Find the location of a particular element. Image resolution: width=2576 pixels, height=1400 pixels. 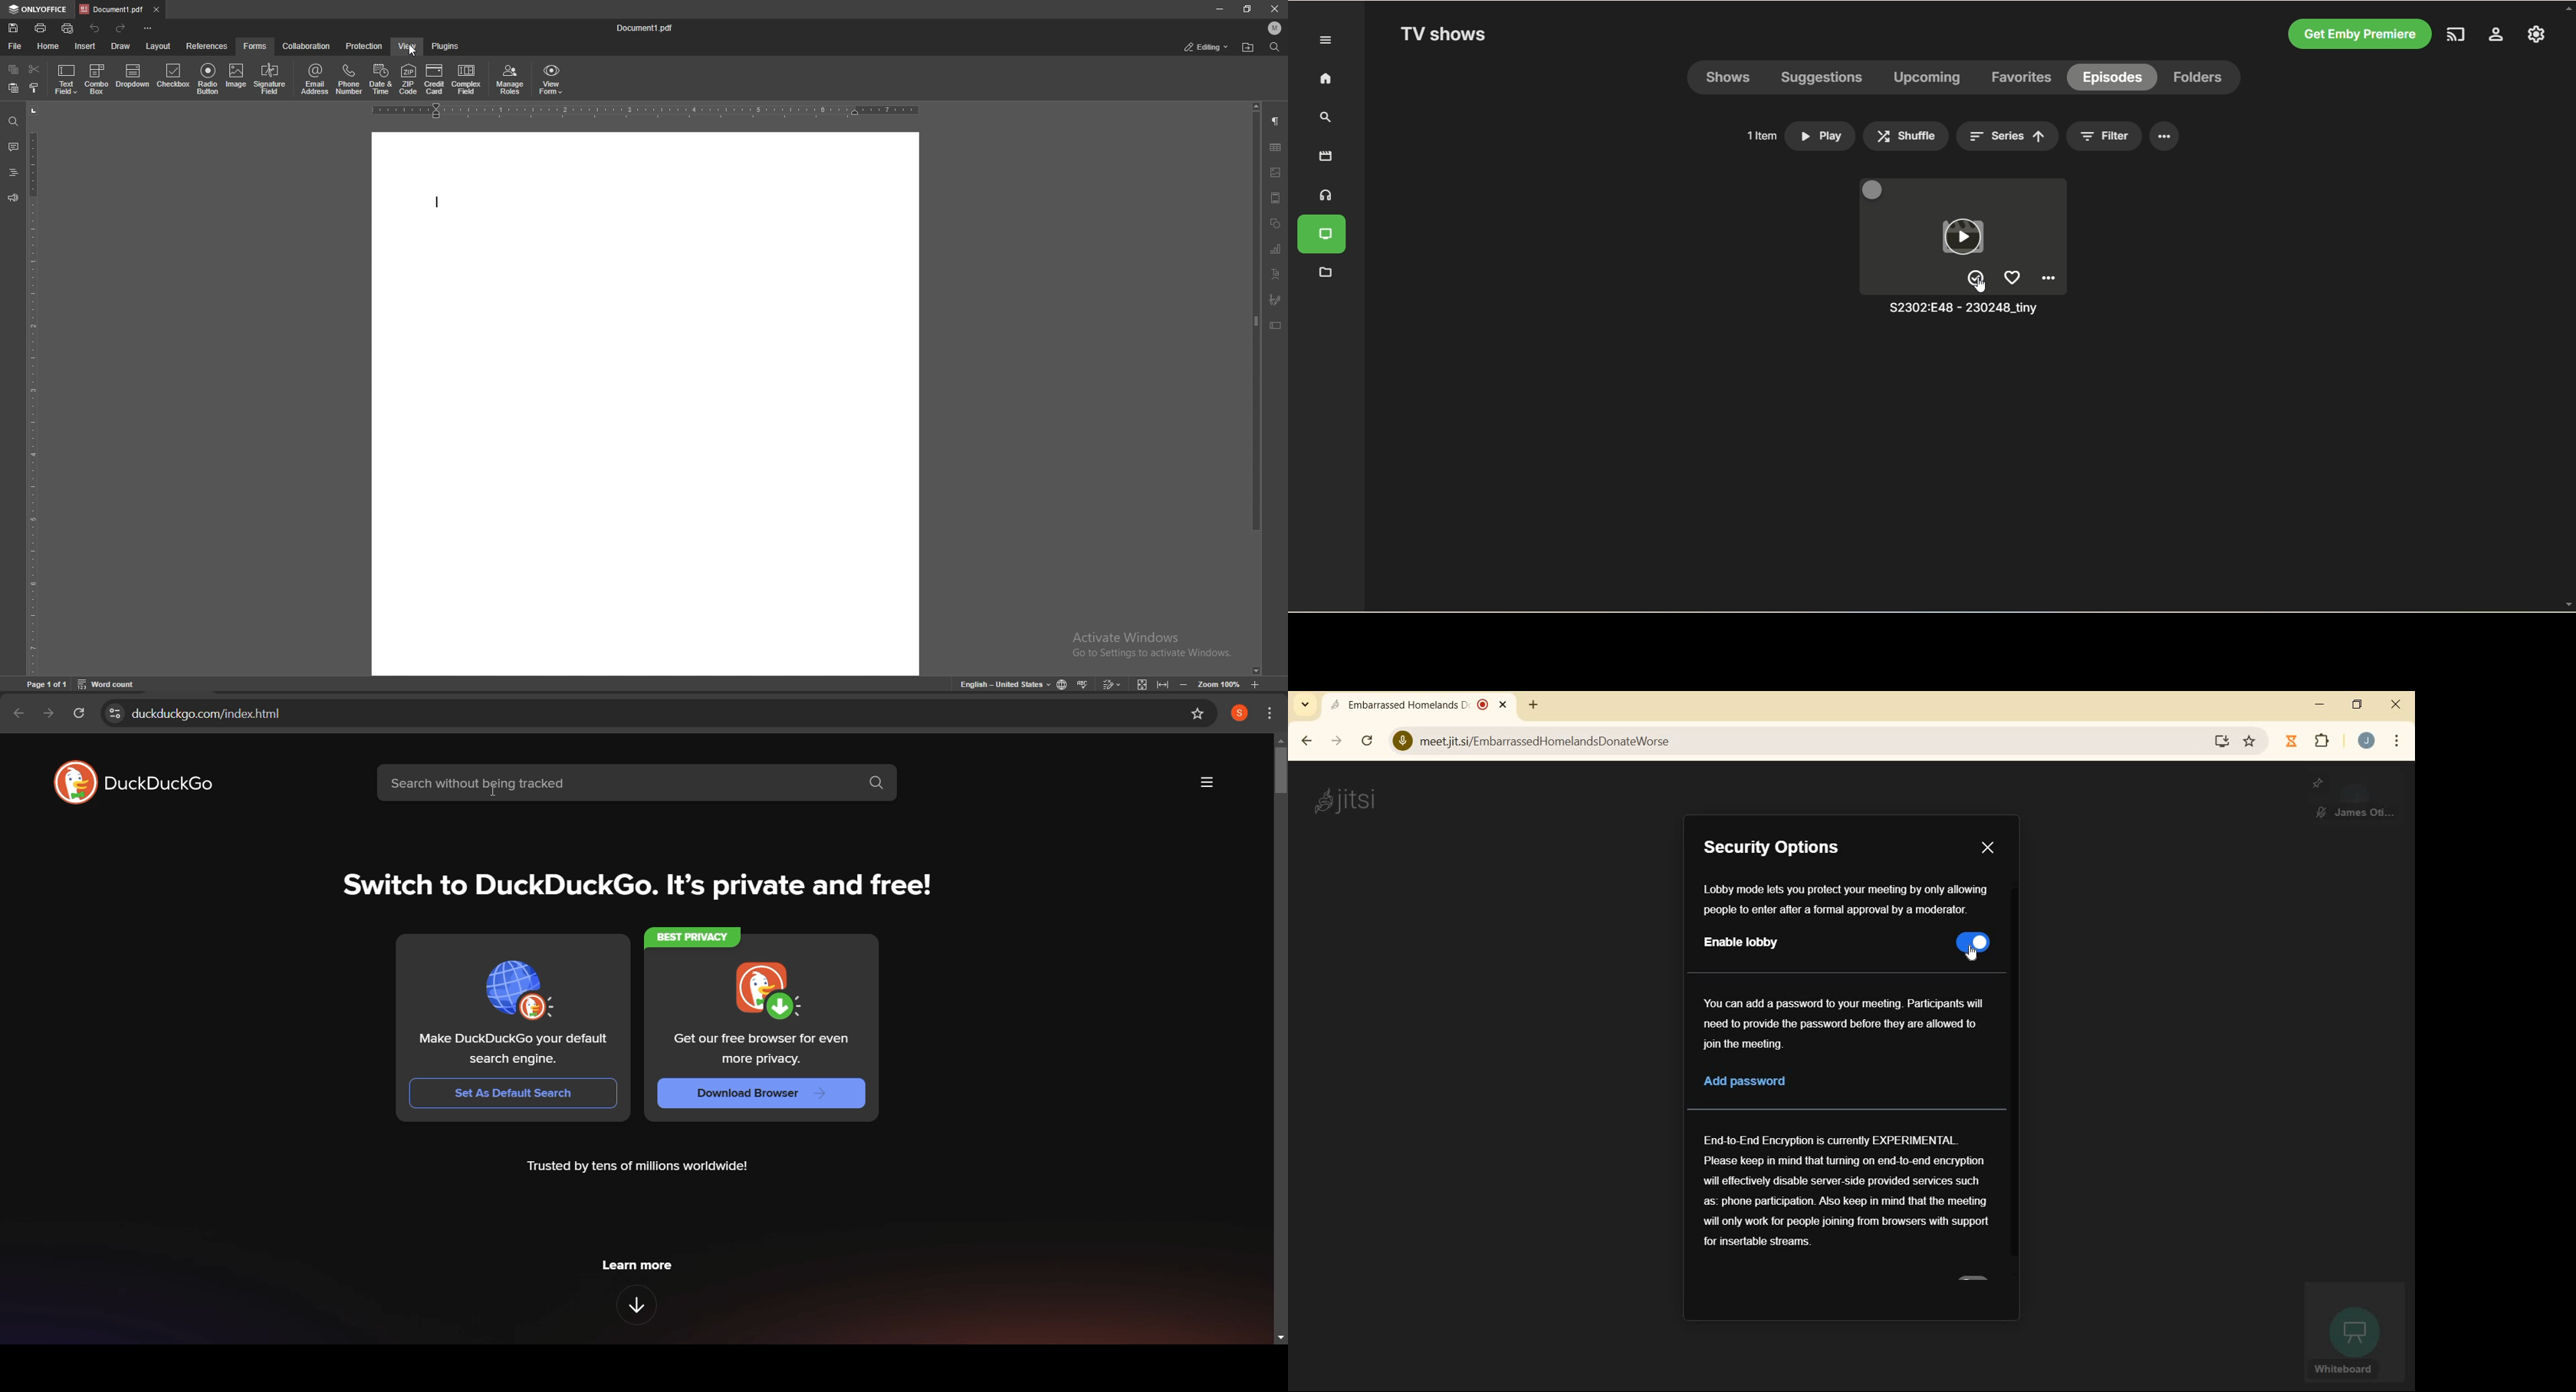

profile is located at coordinates (1275, 28).